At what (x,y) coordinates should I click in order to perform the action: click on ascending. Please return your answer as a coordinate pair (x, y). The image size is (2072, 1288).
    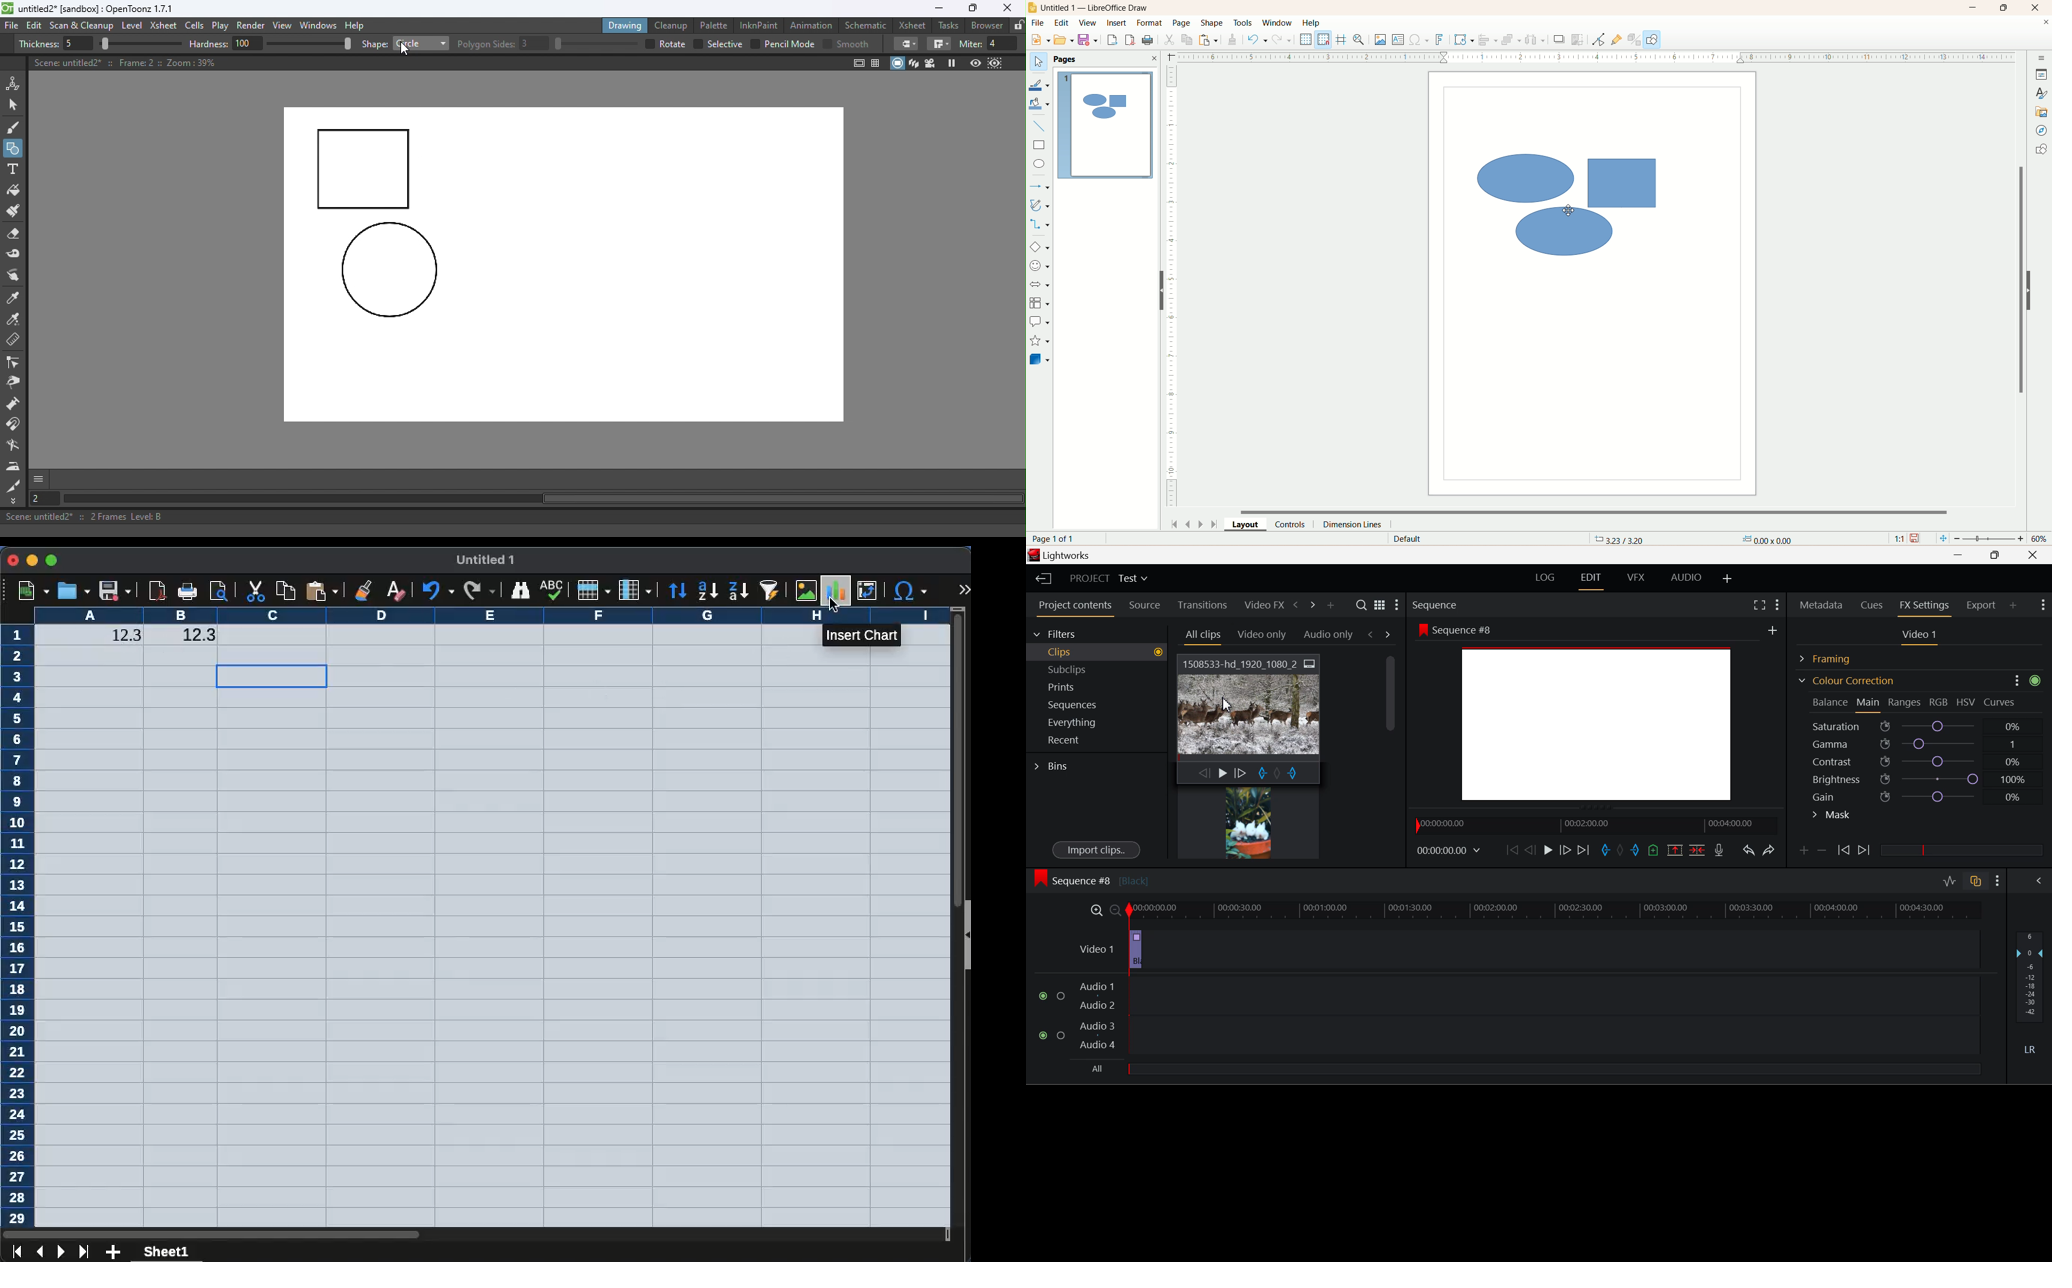
    Looking at the image, I should click on (708, 591).